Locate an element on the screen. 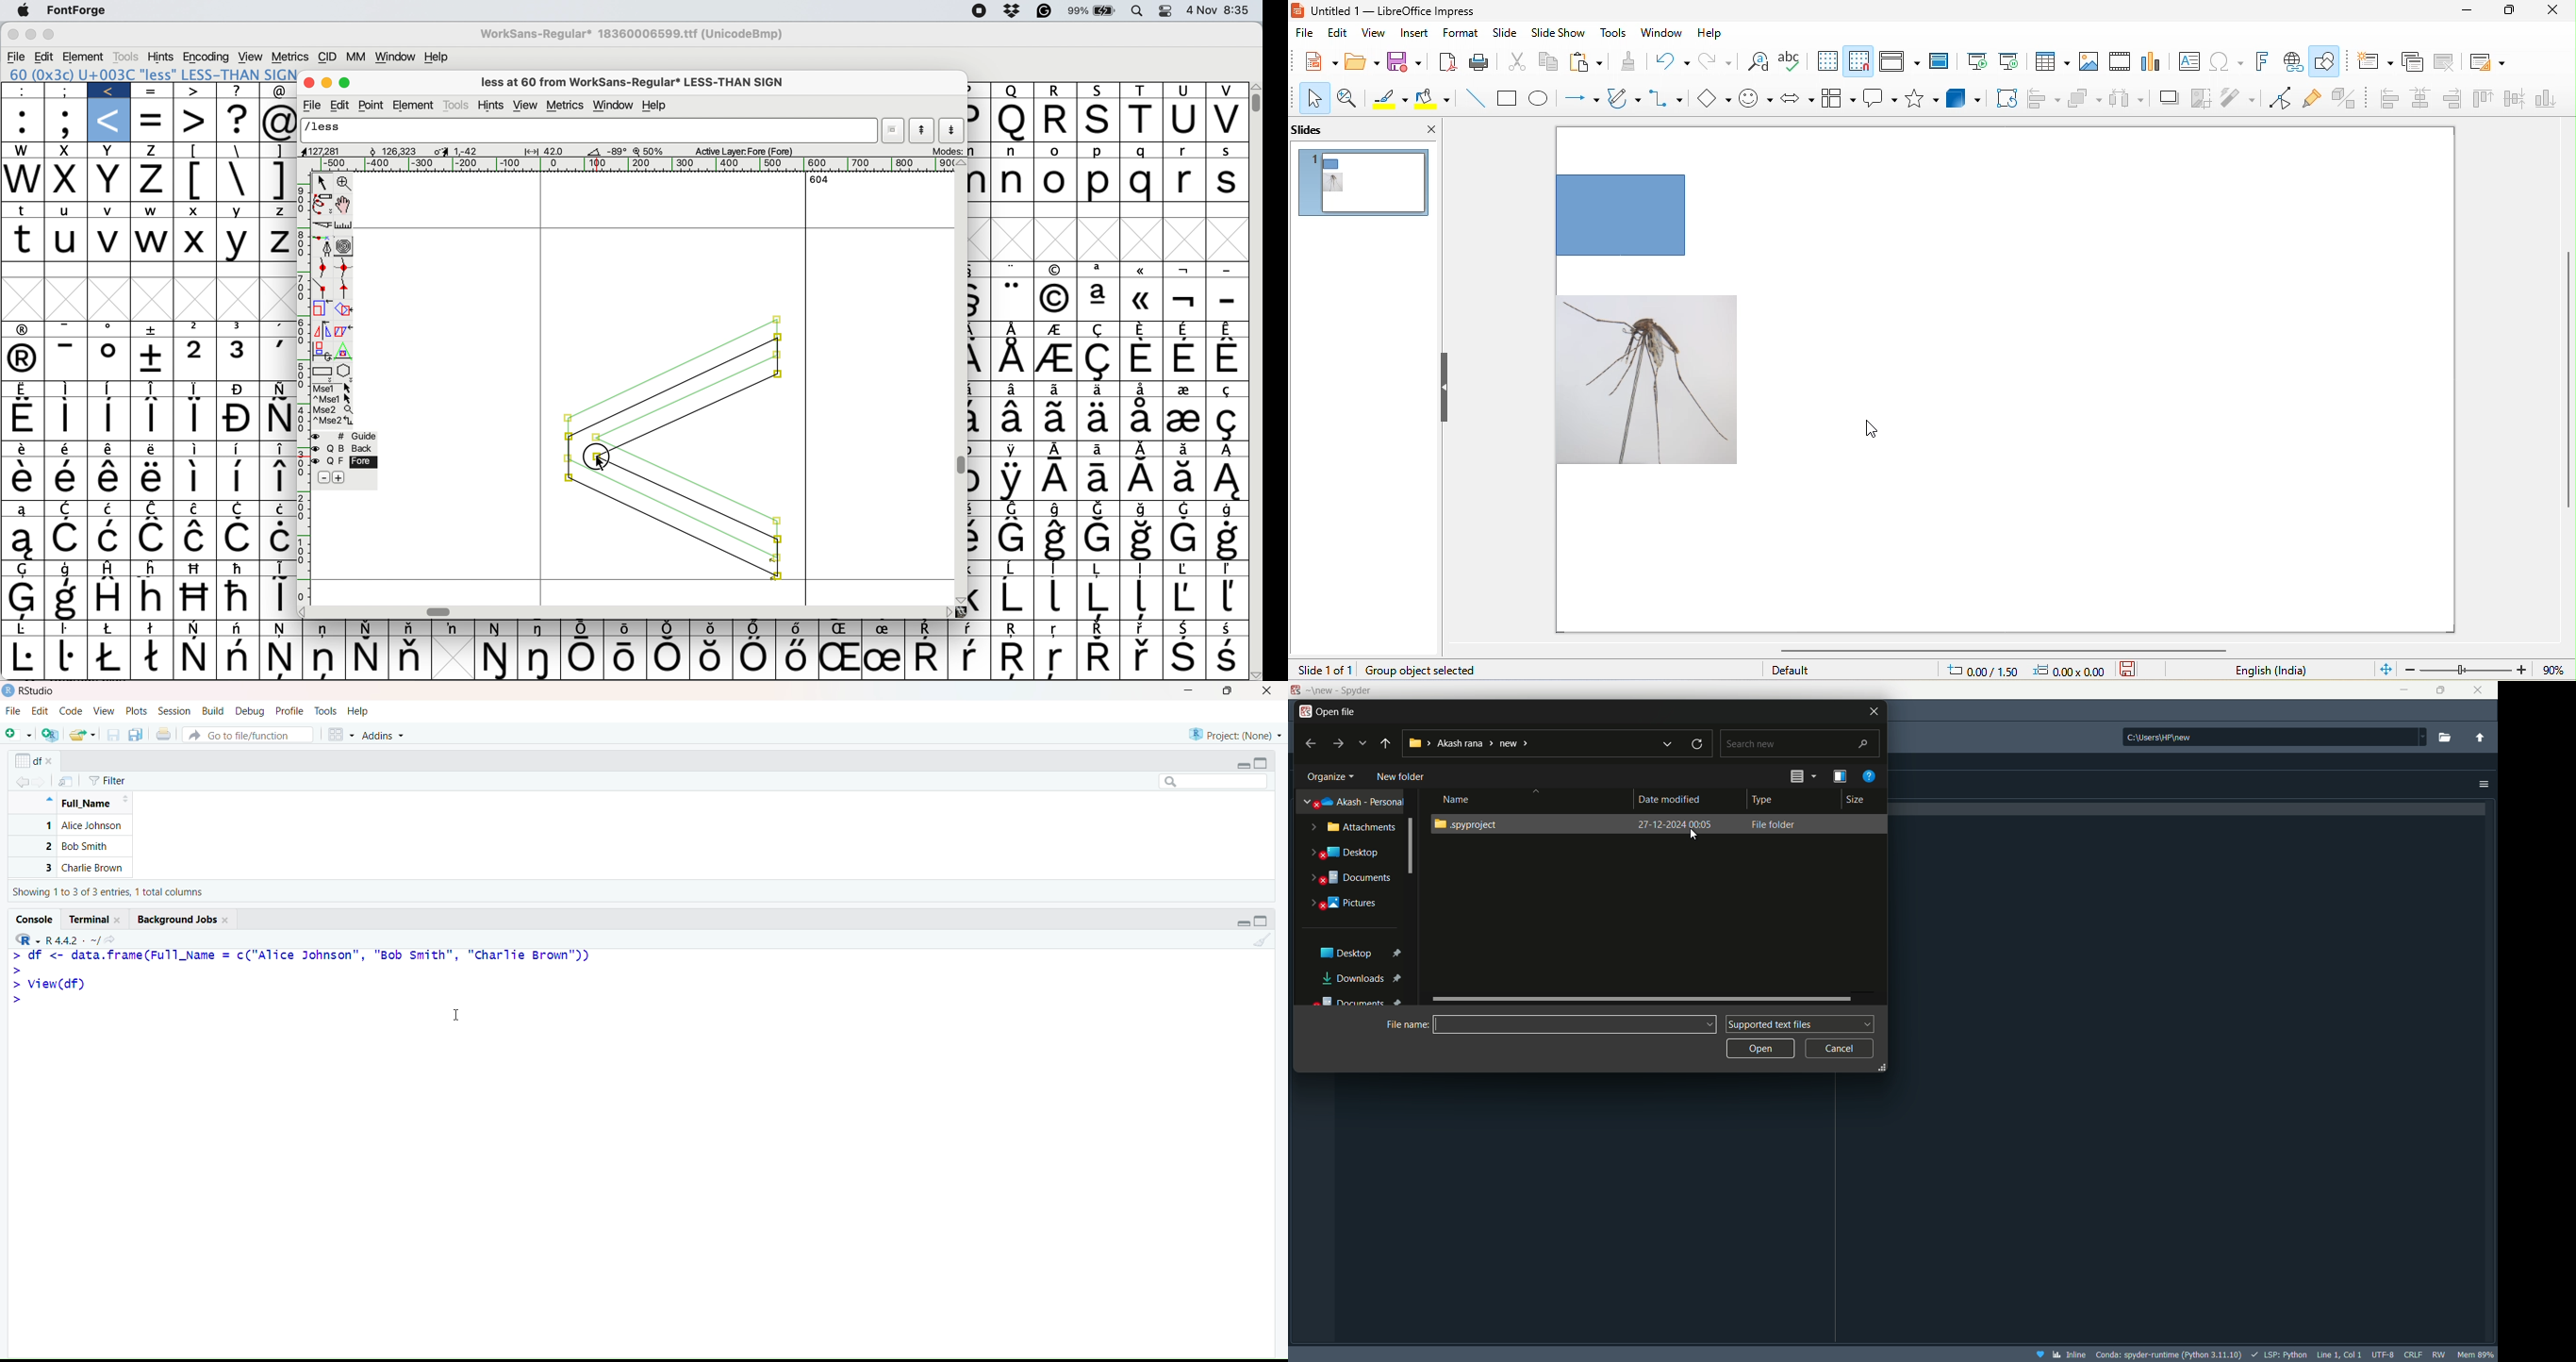 The width and height of the screenshot is (2576, 1372). file eol status is located at coordinates (2414, 1354).